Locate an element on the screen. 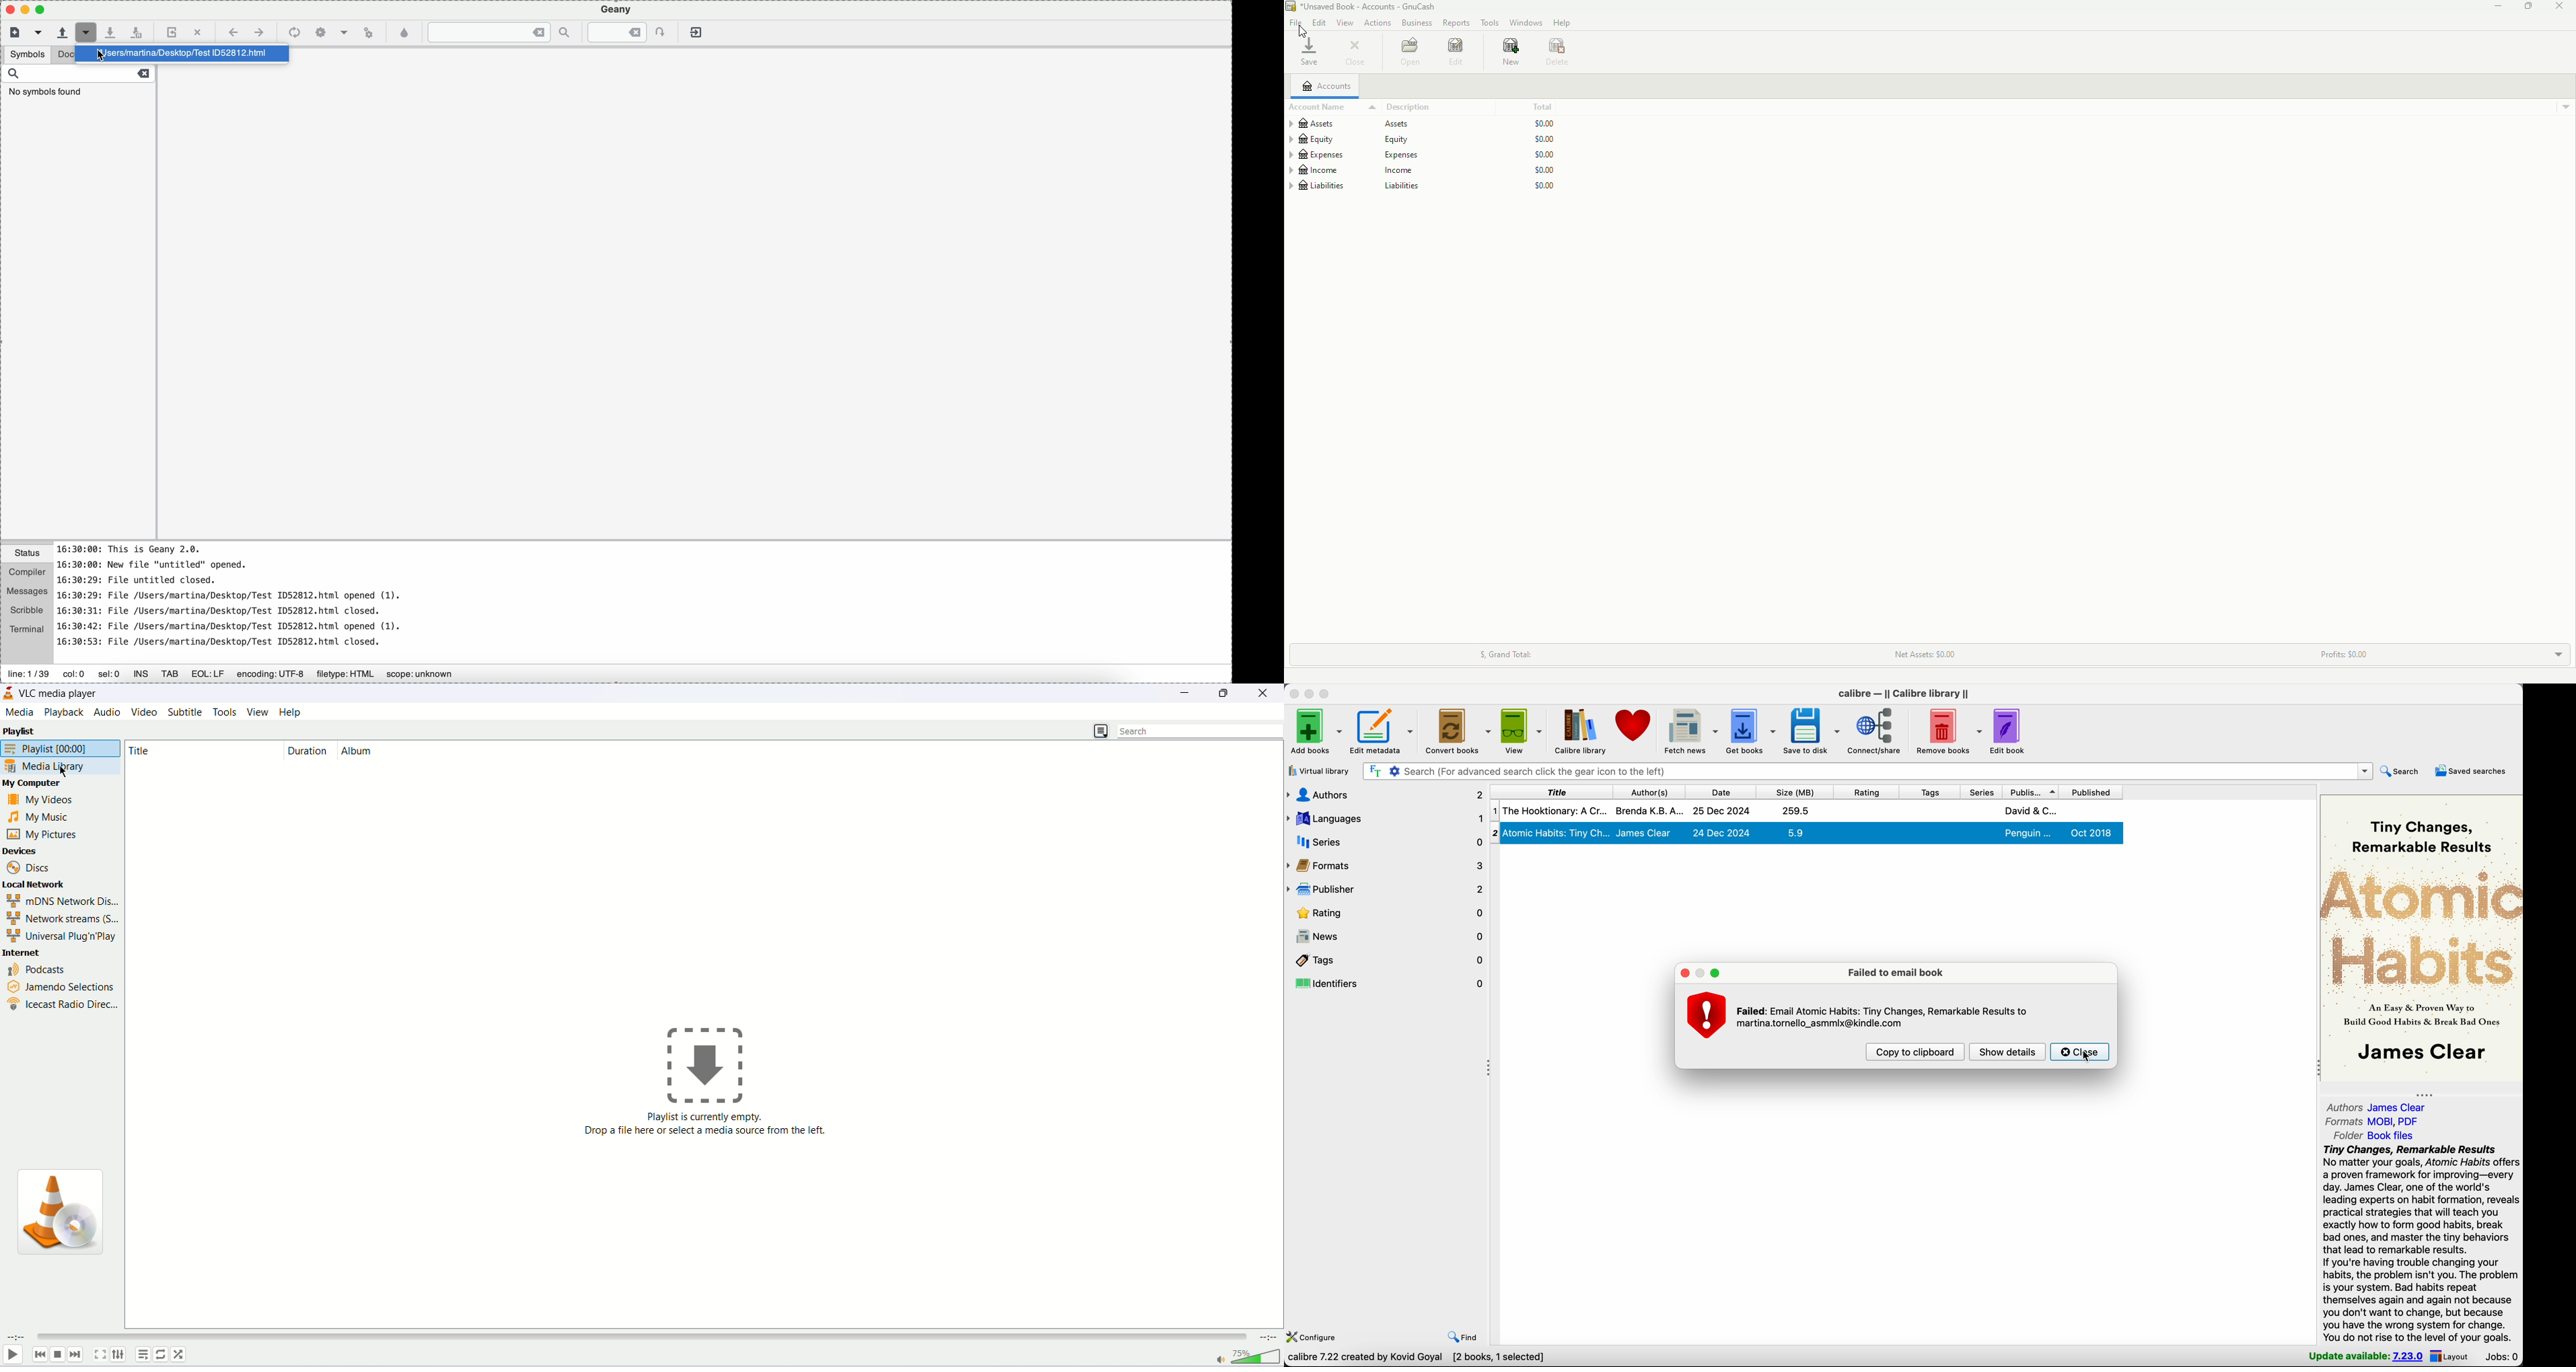 This screenshot has height=1372, width=2576. news is located at coordinates (1387, 937).